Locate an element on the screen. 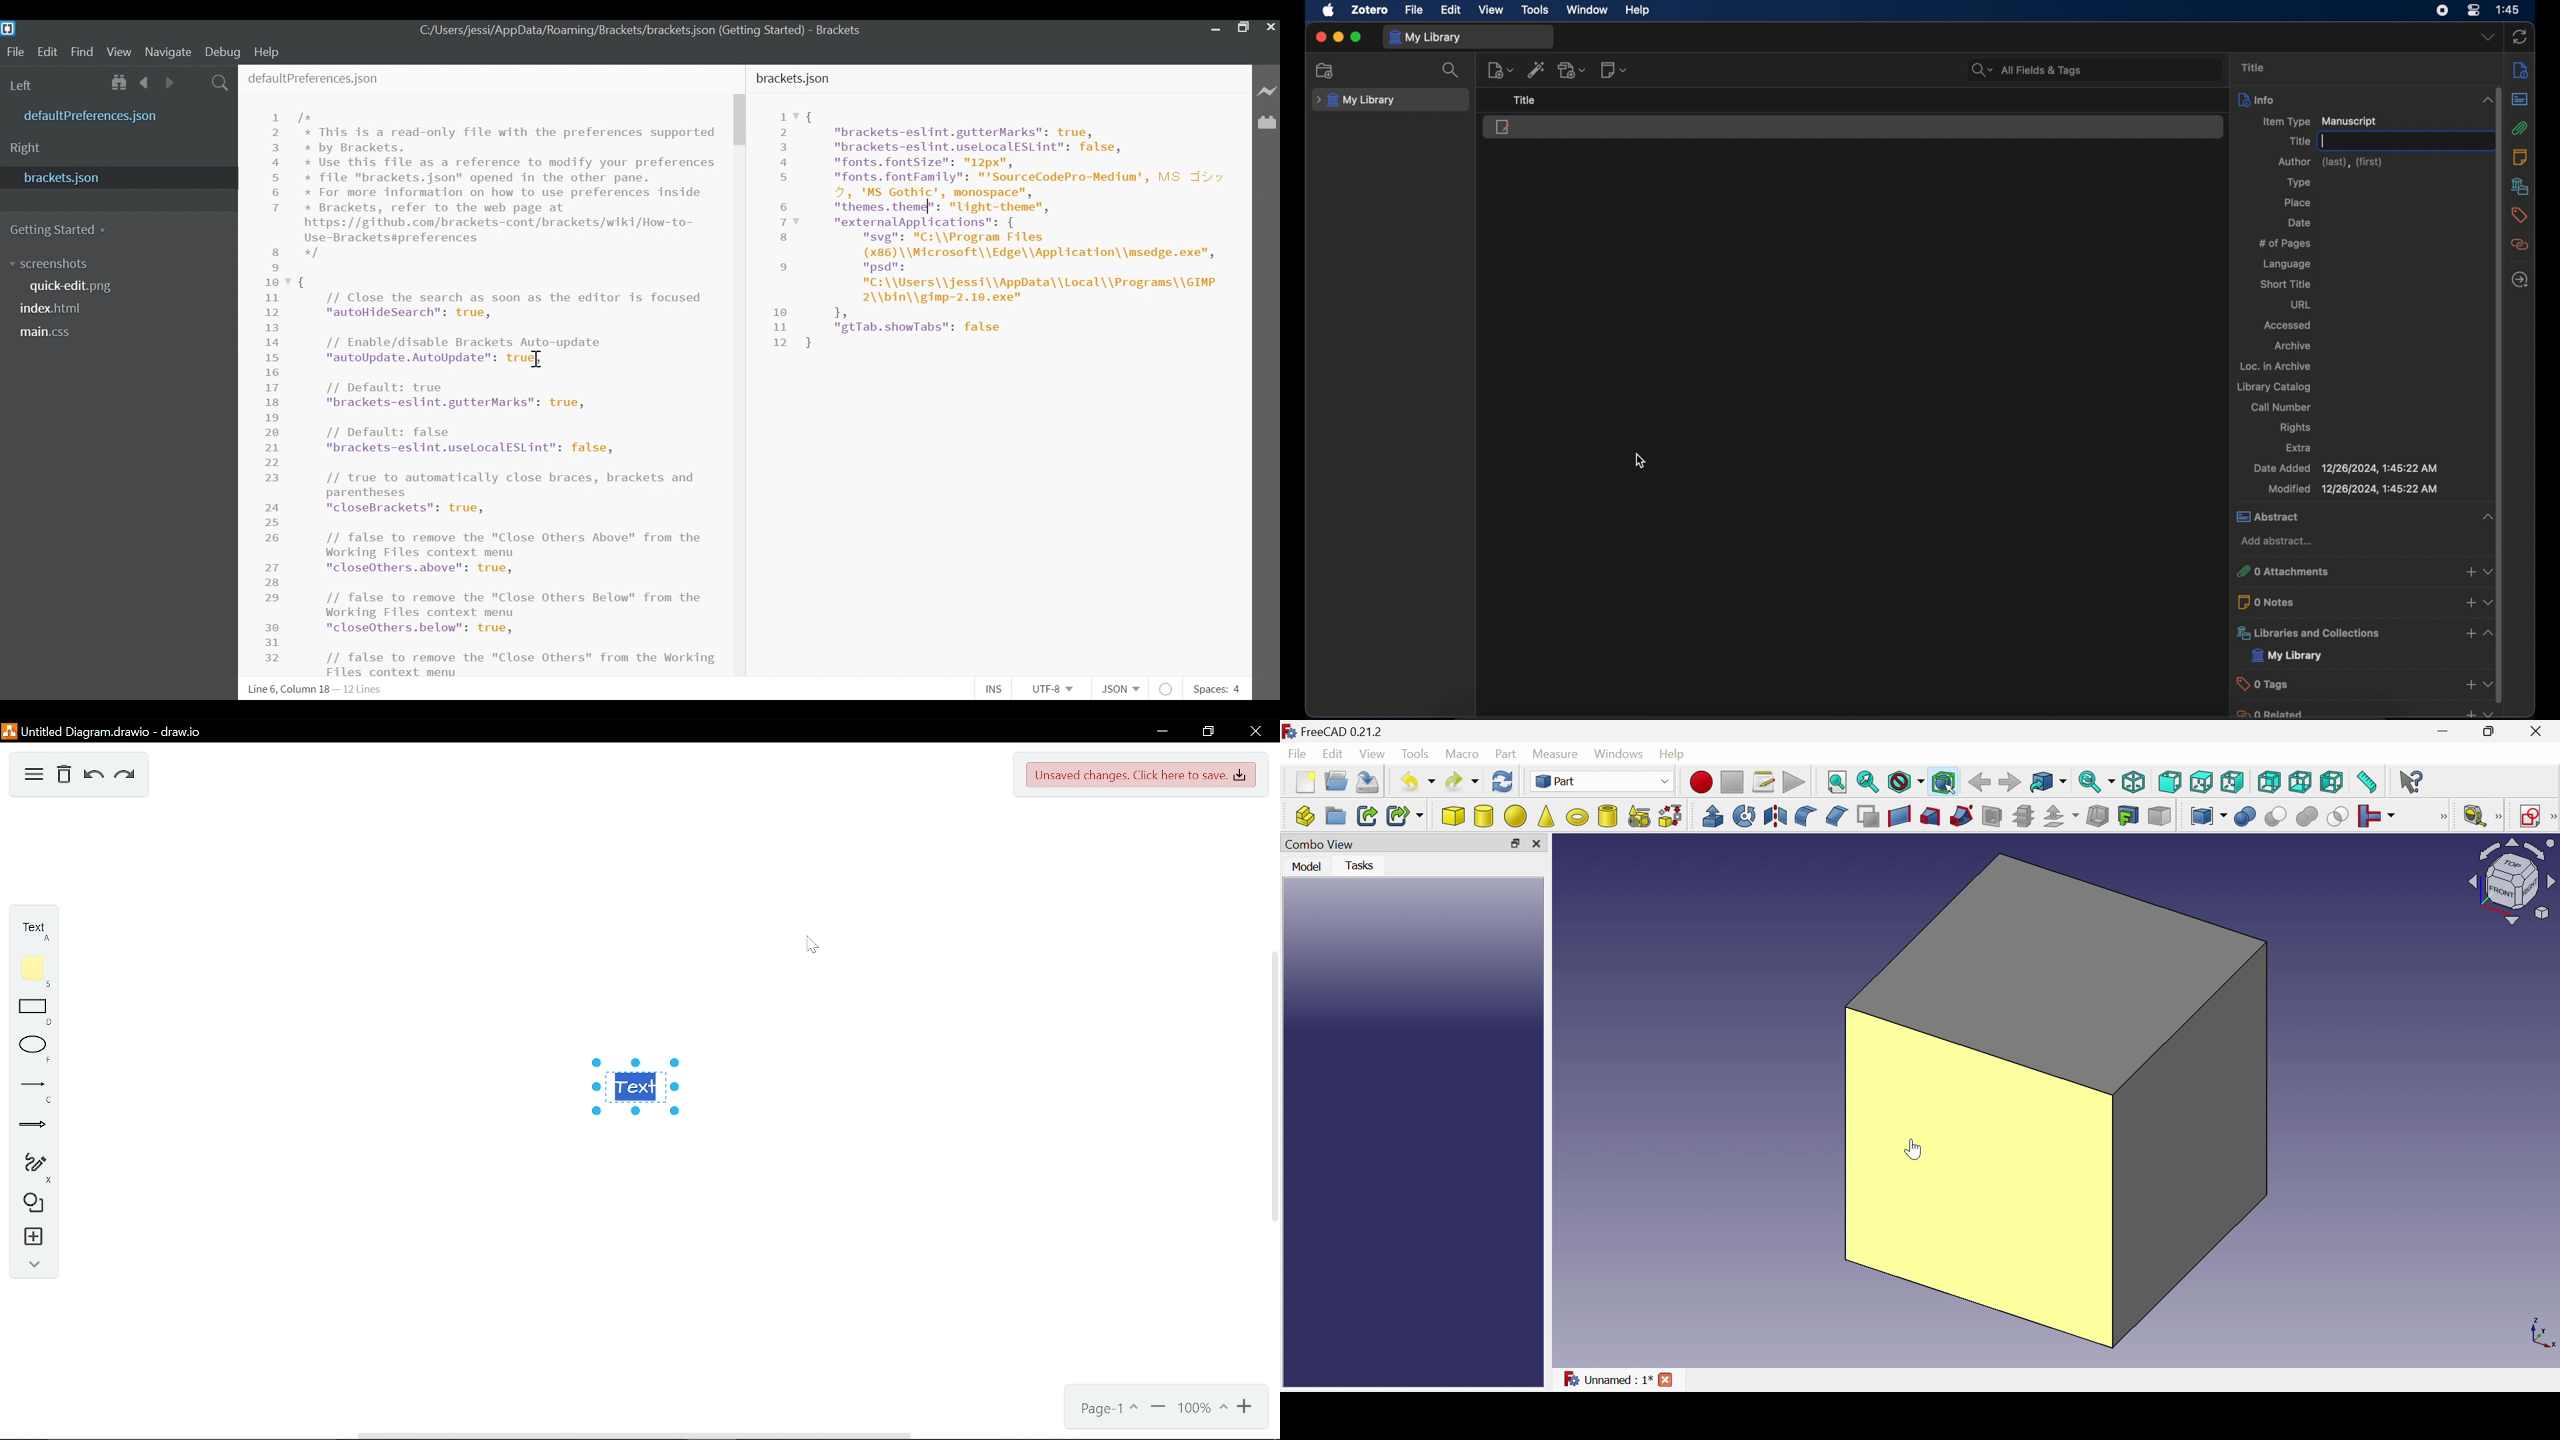  add abstract is located at coordinates (2279, 541).